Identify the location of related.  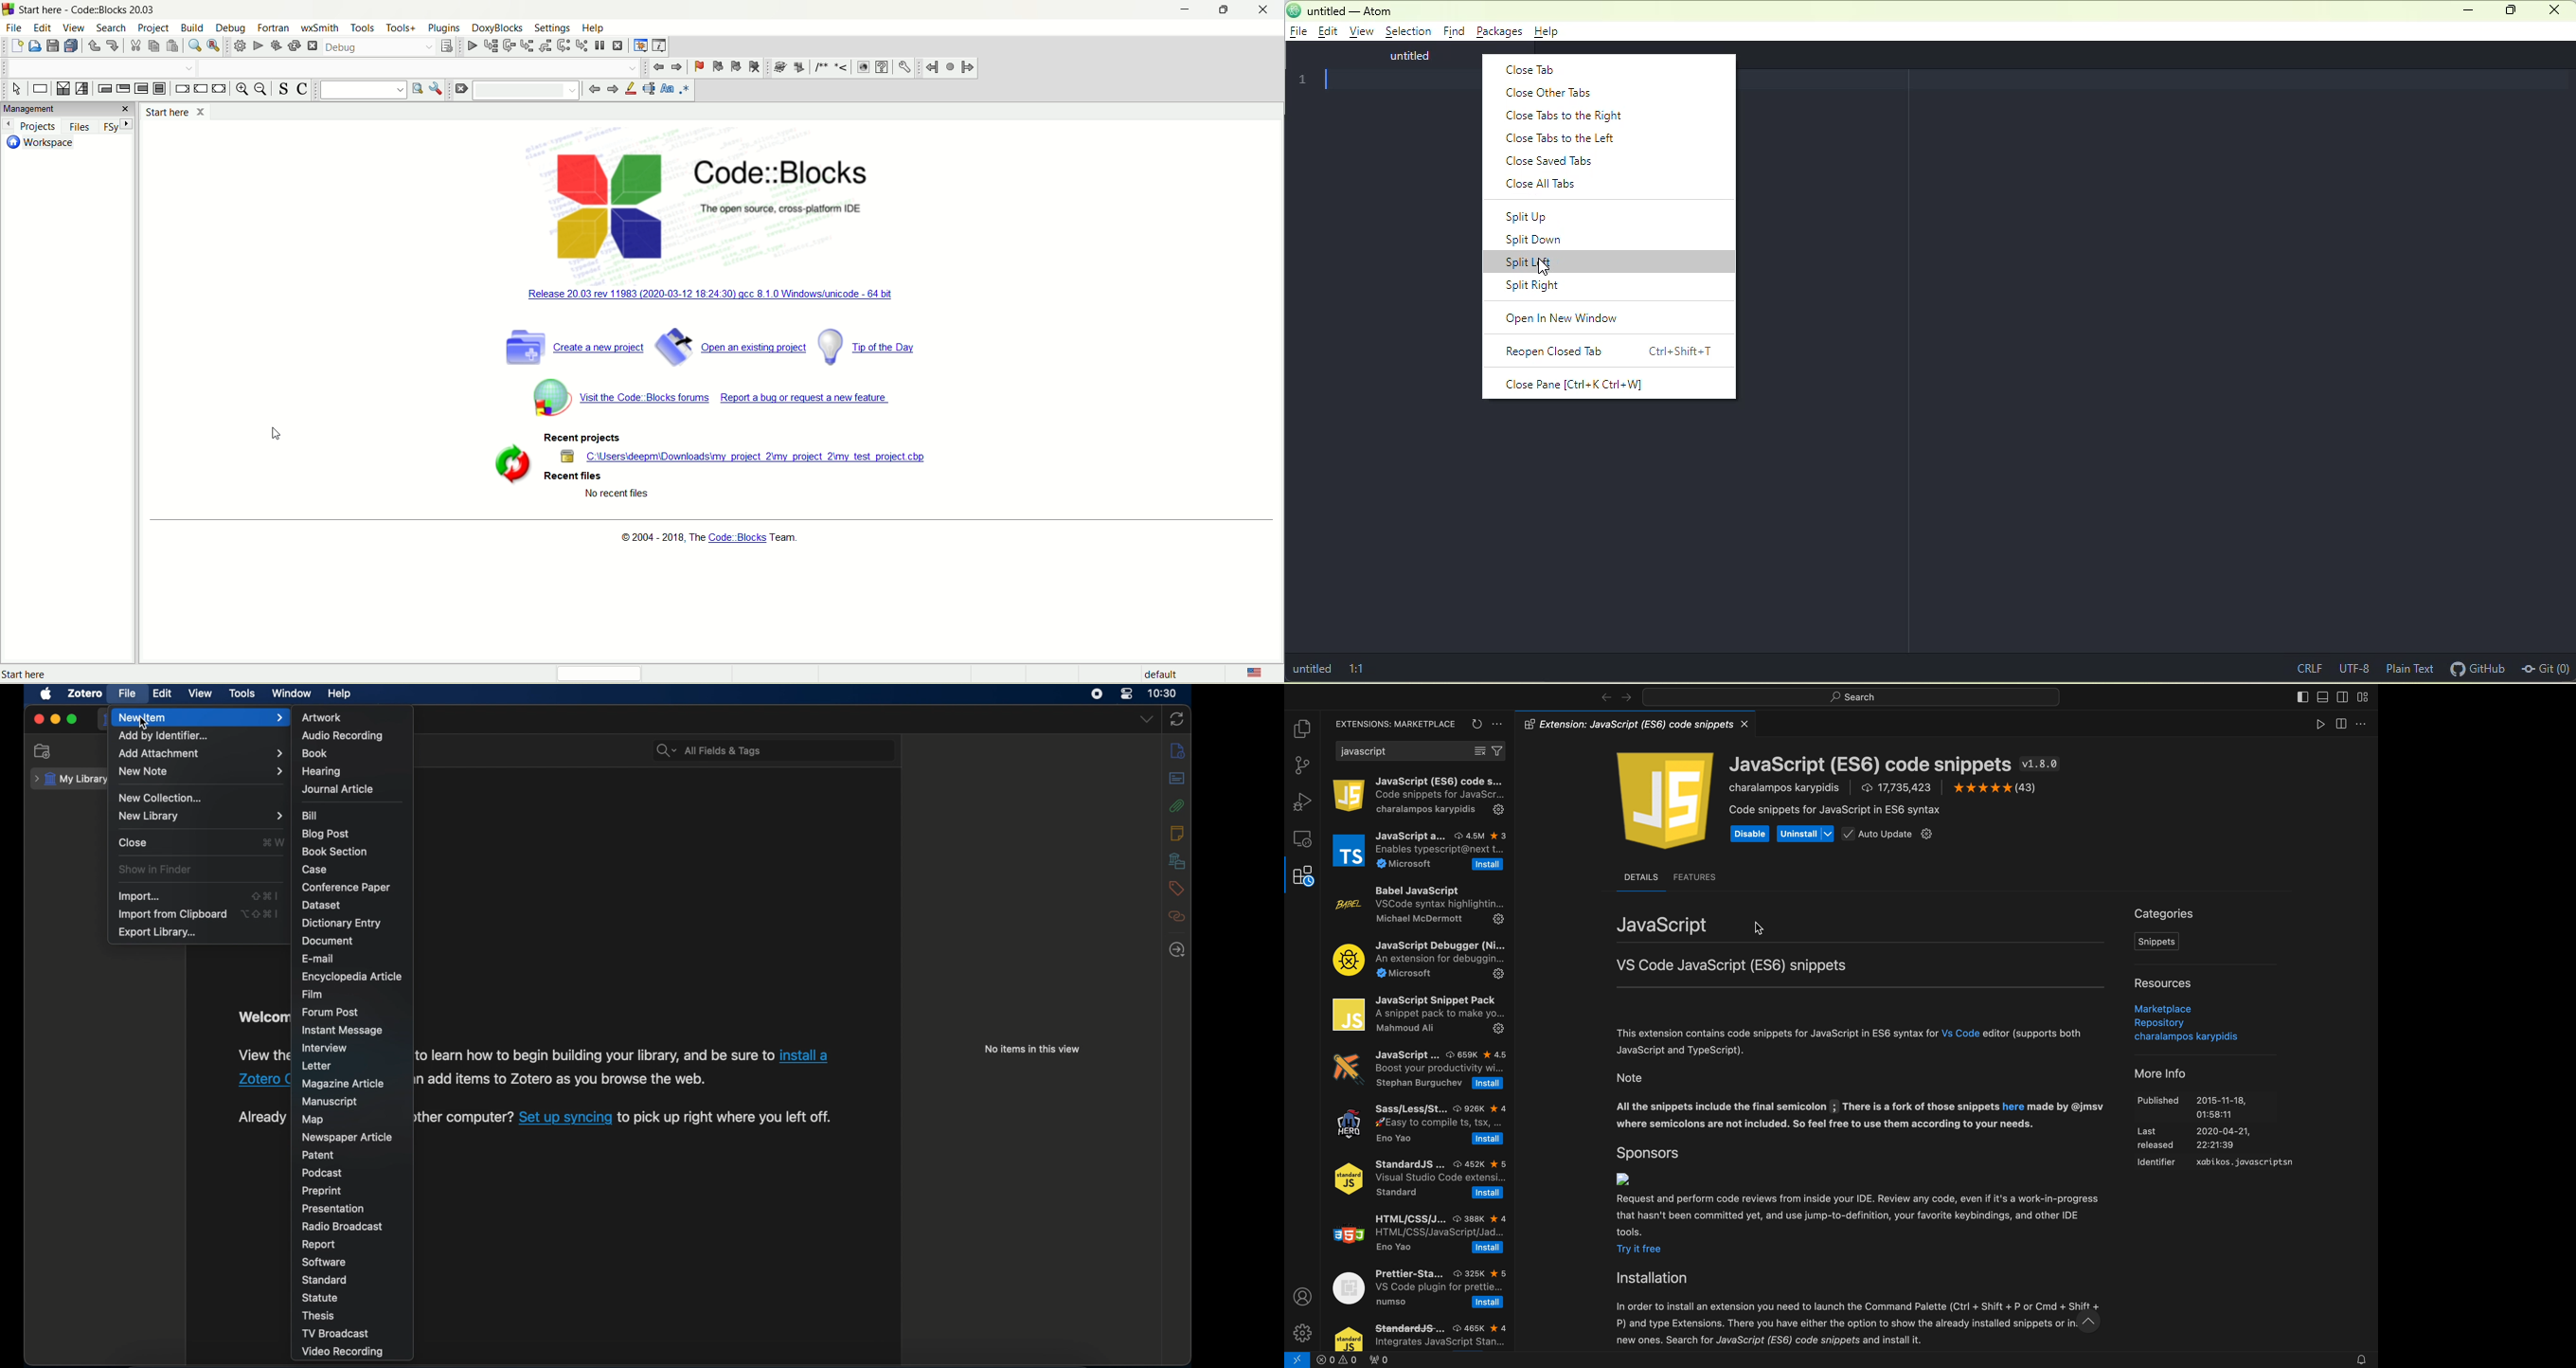
(1178, 916).